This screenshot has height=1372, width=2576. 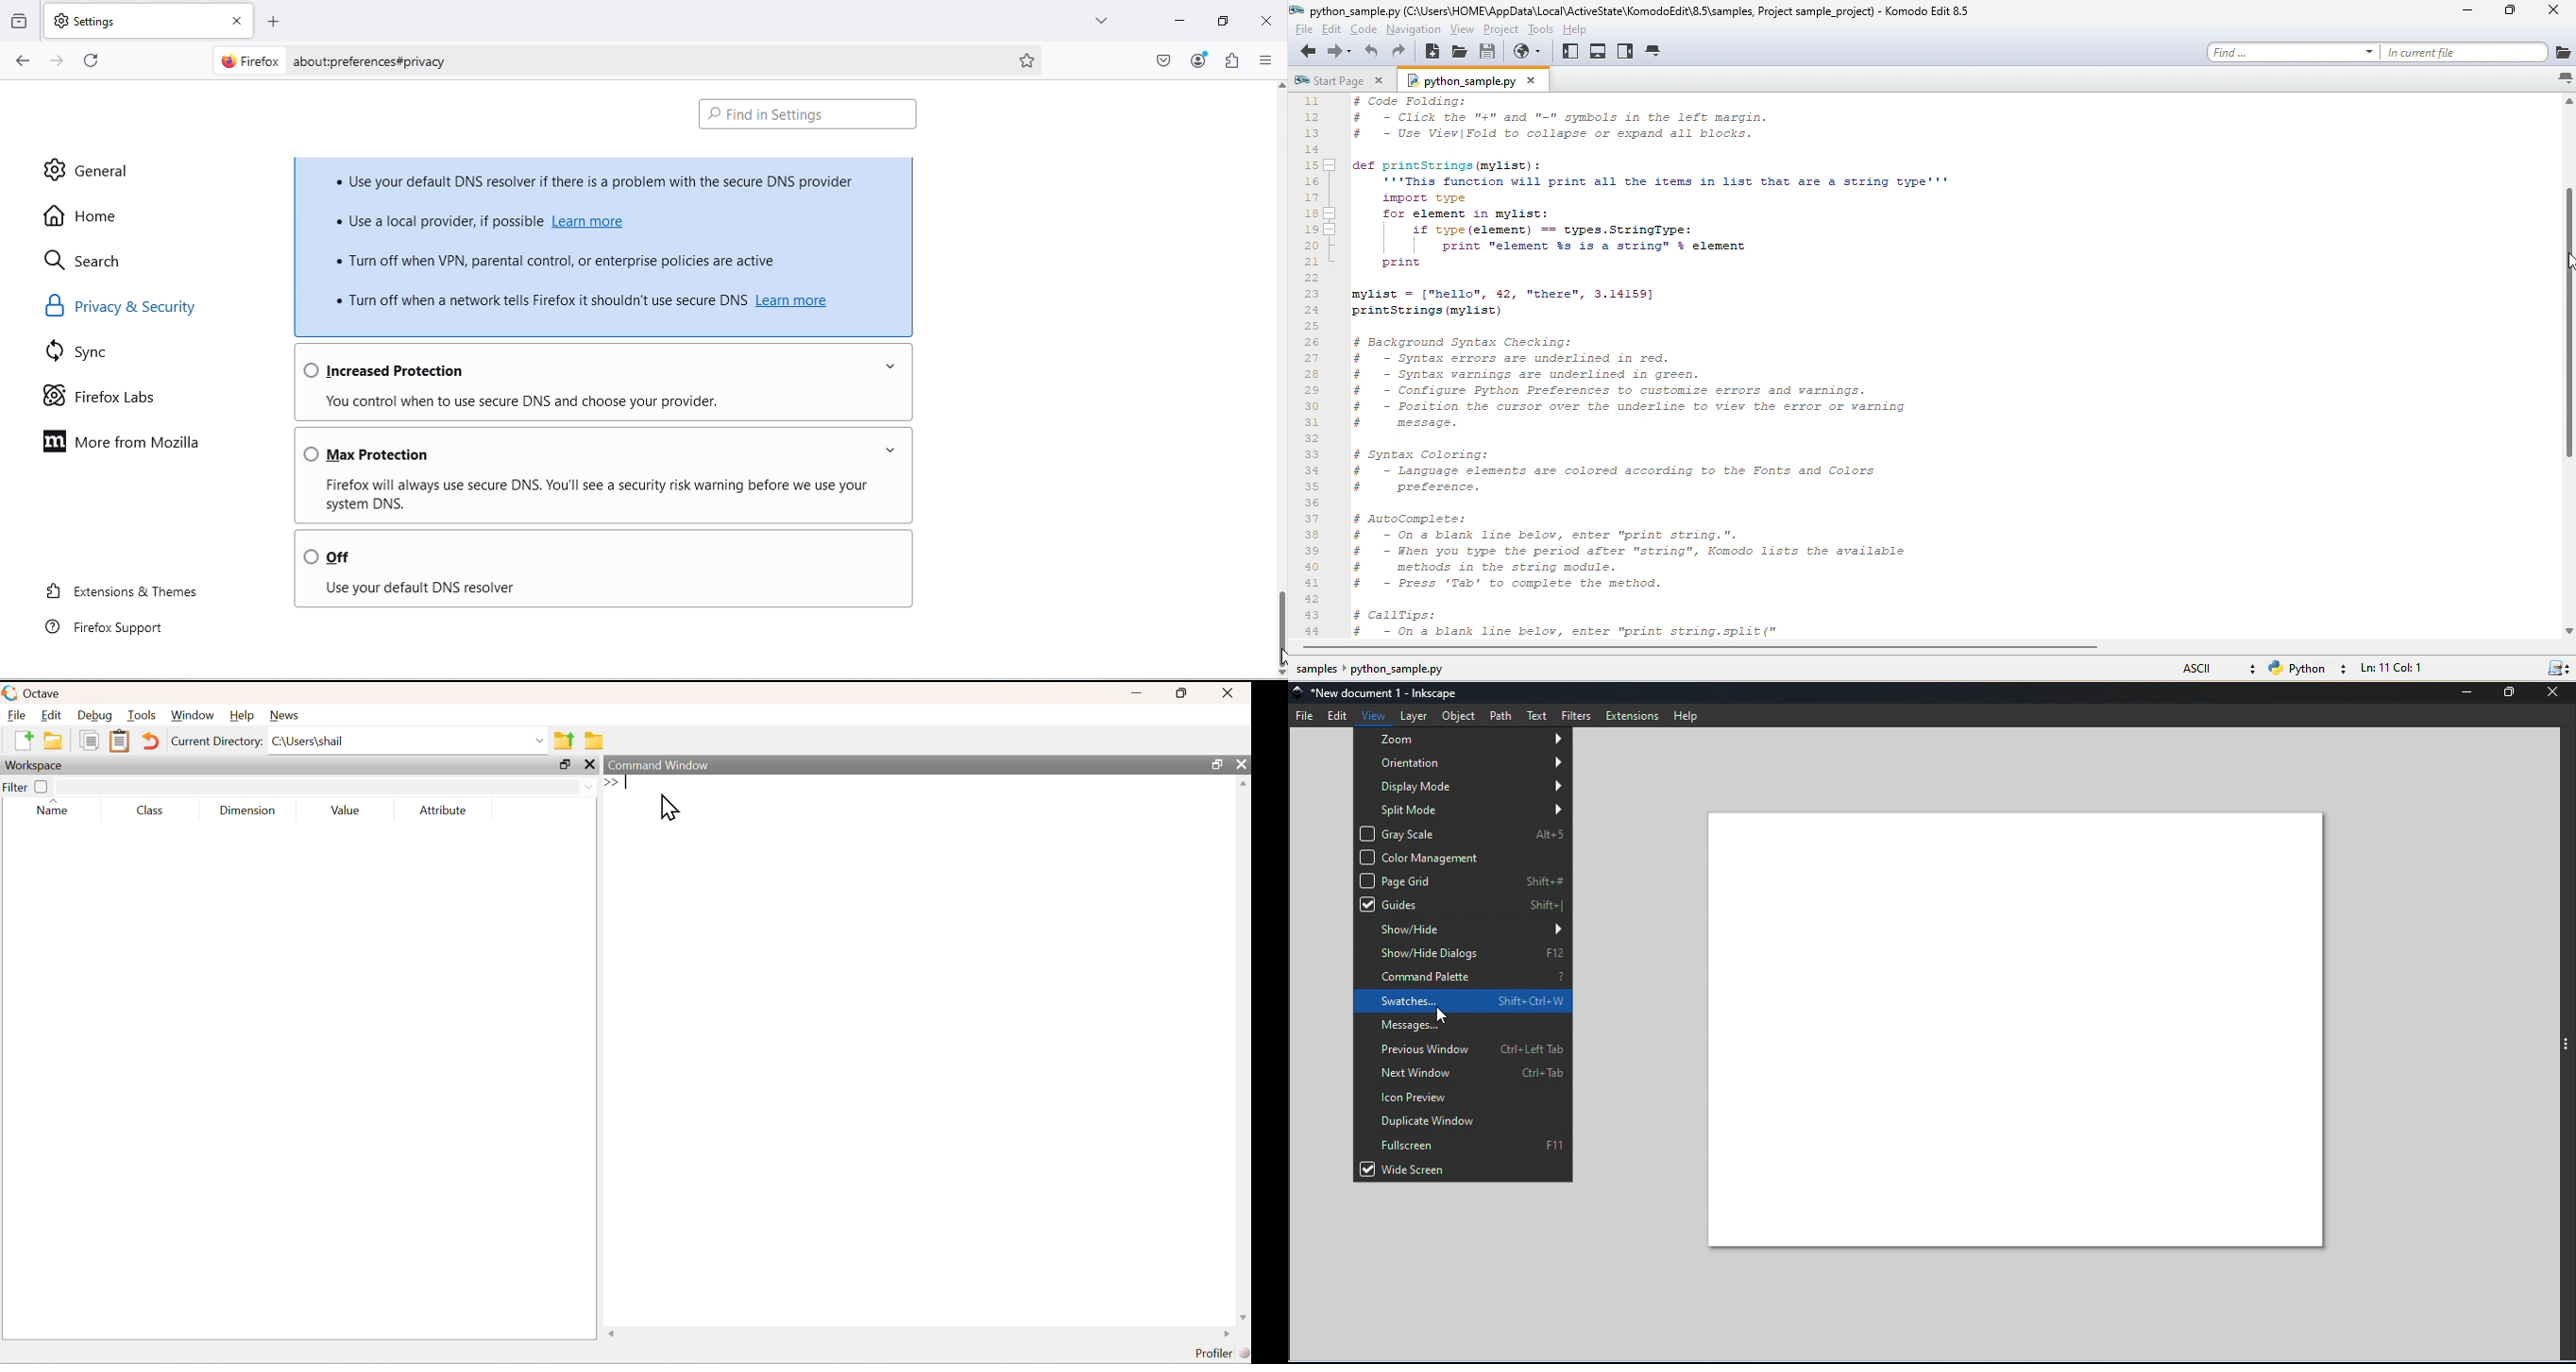 What do you see at coordinates (1413, 29) in the screenshot?
I see `navigation` at bounding box center [1413, 29].